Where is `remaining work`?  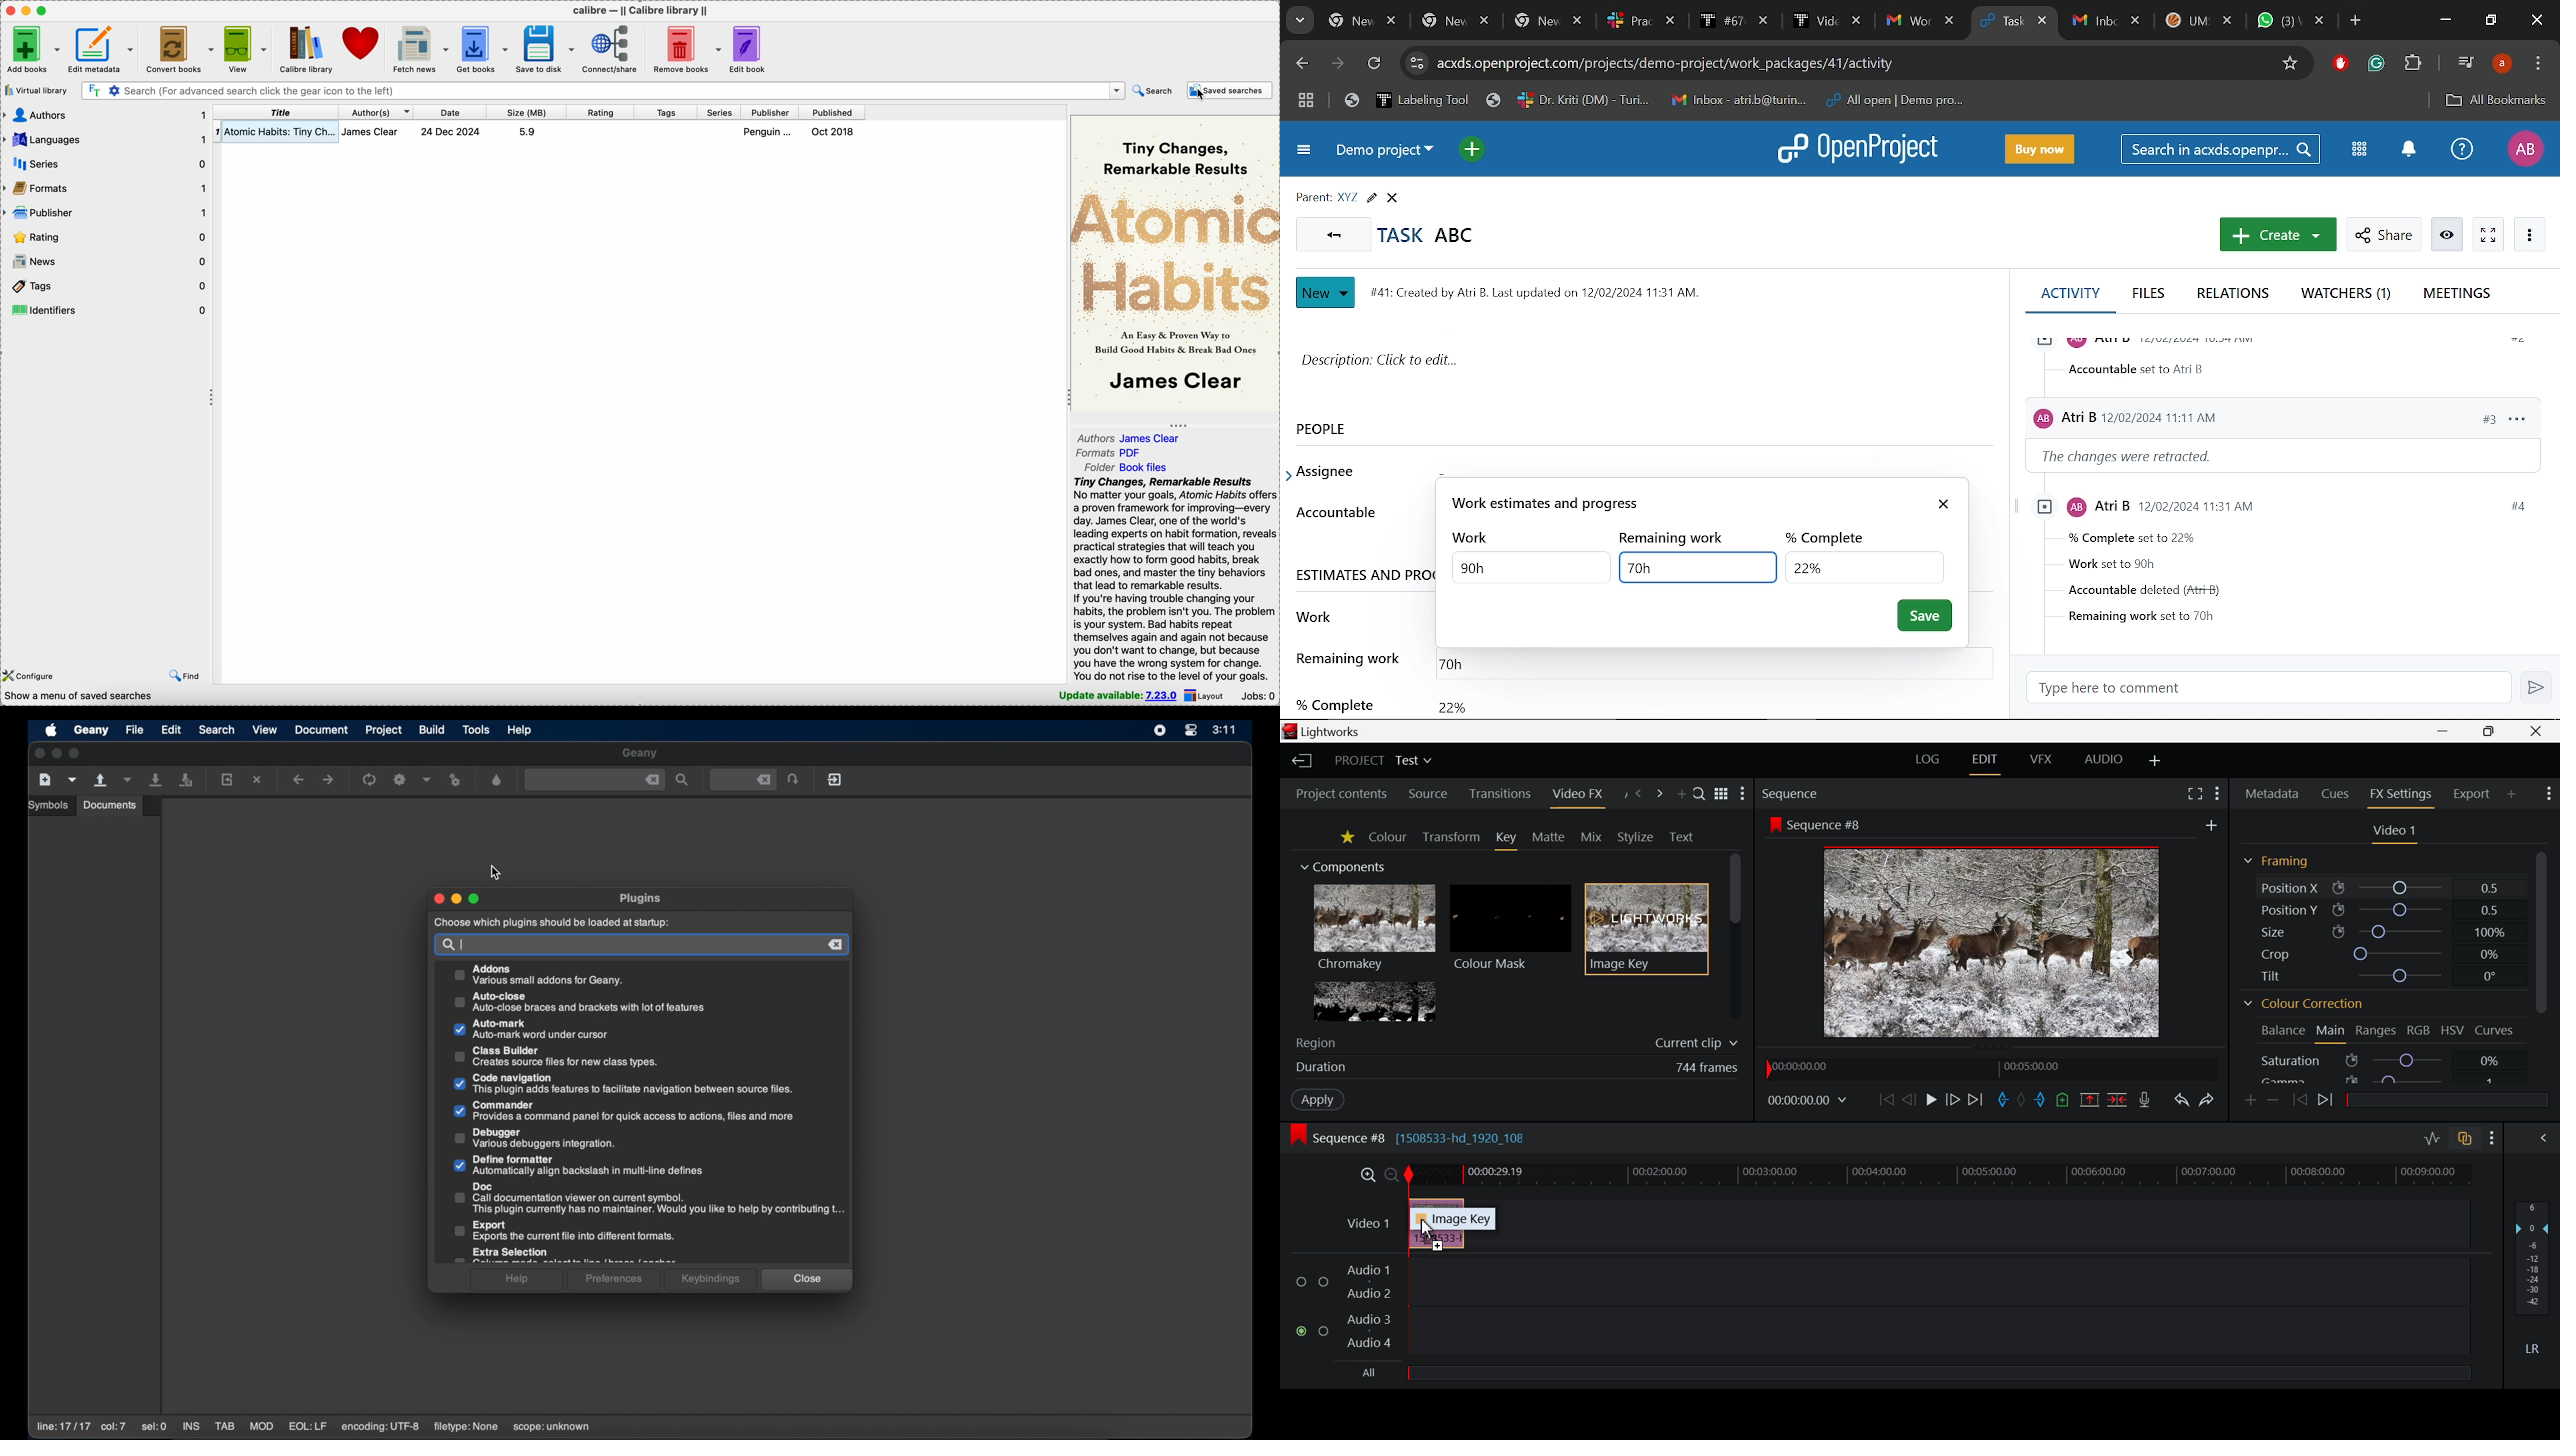 remaining work is located at coordinates (1679, 537).